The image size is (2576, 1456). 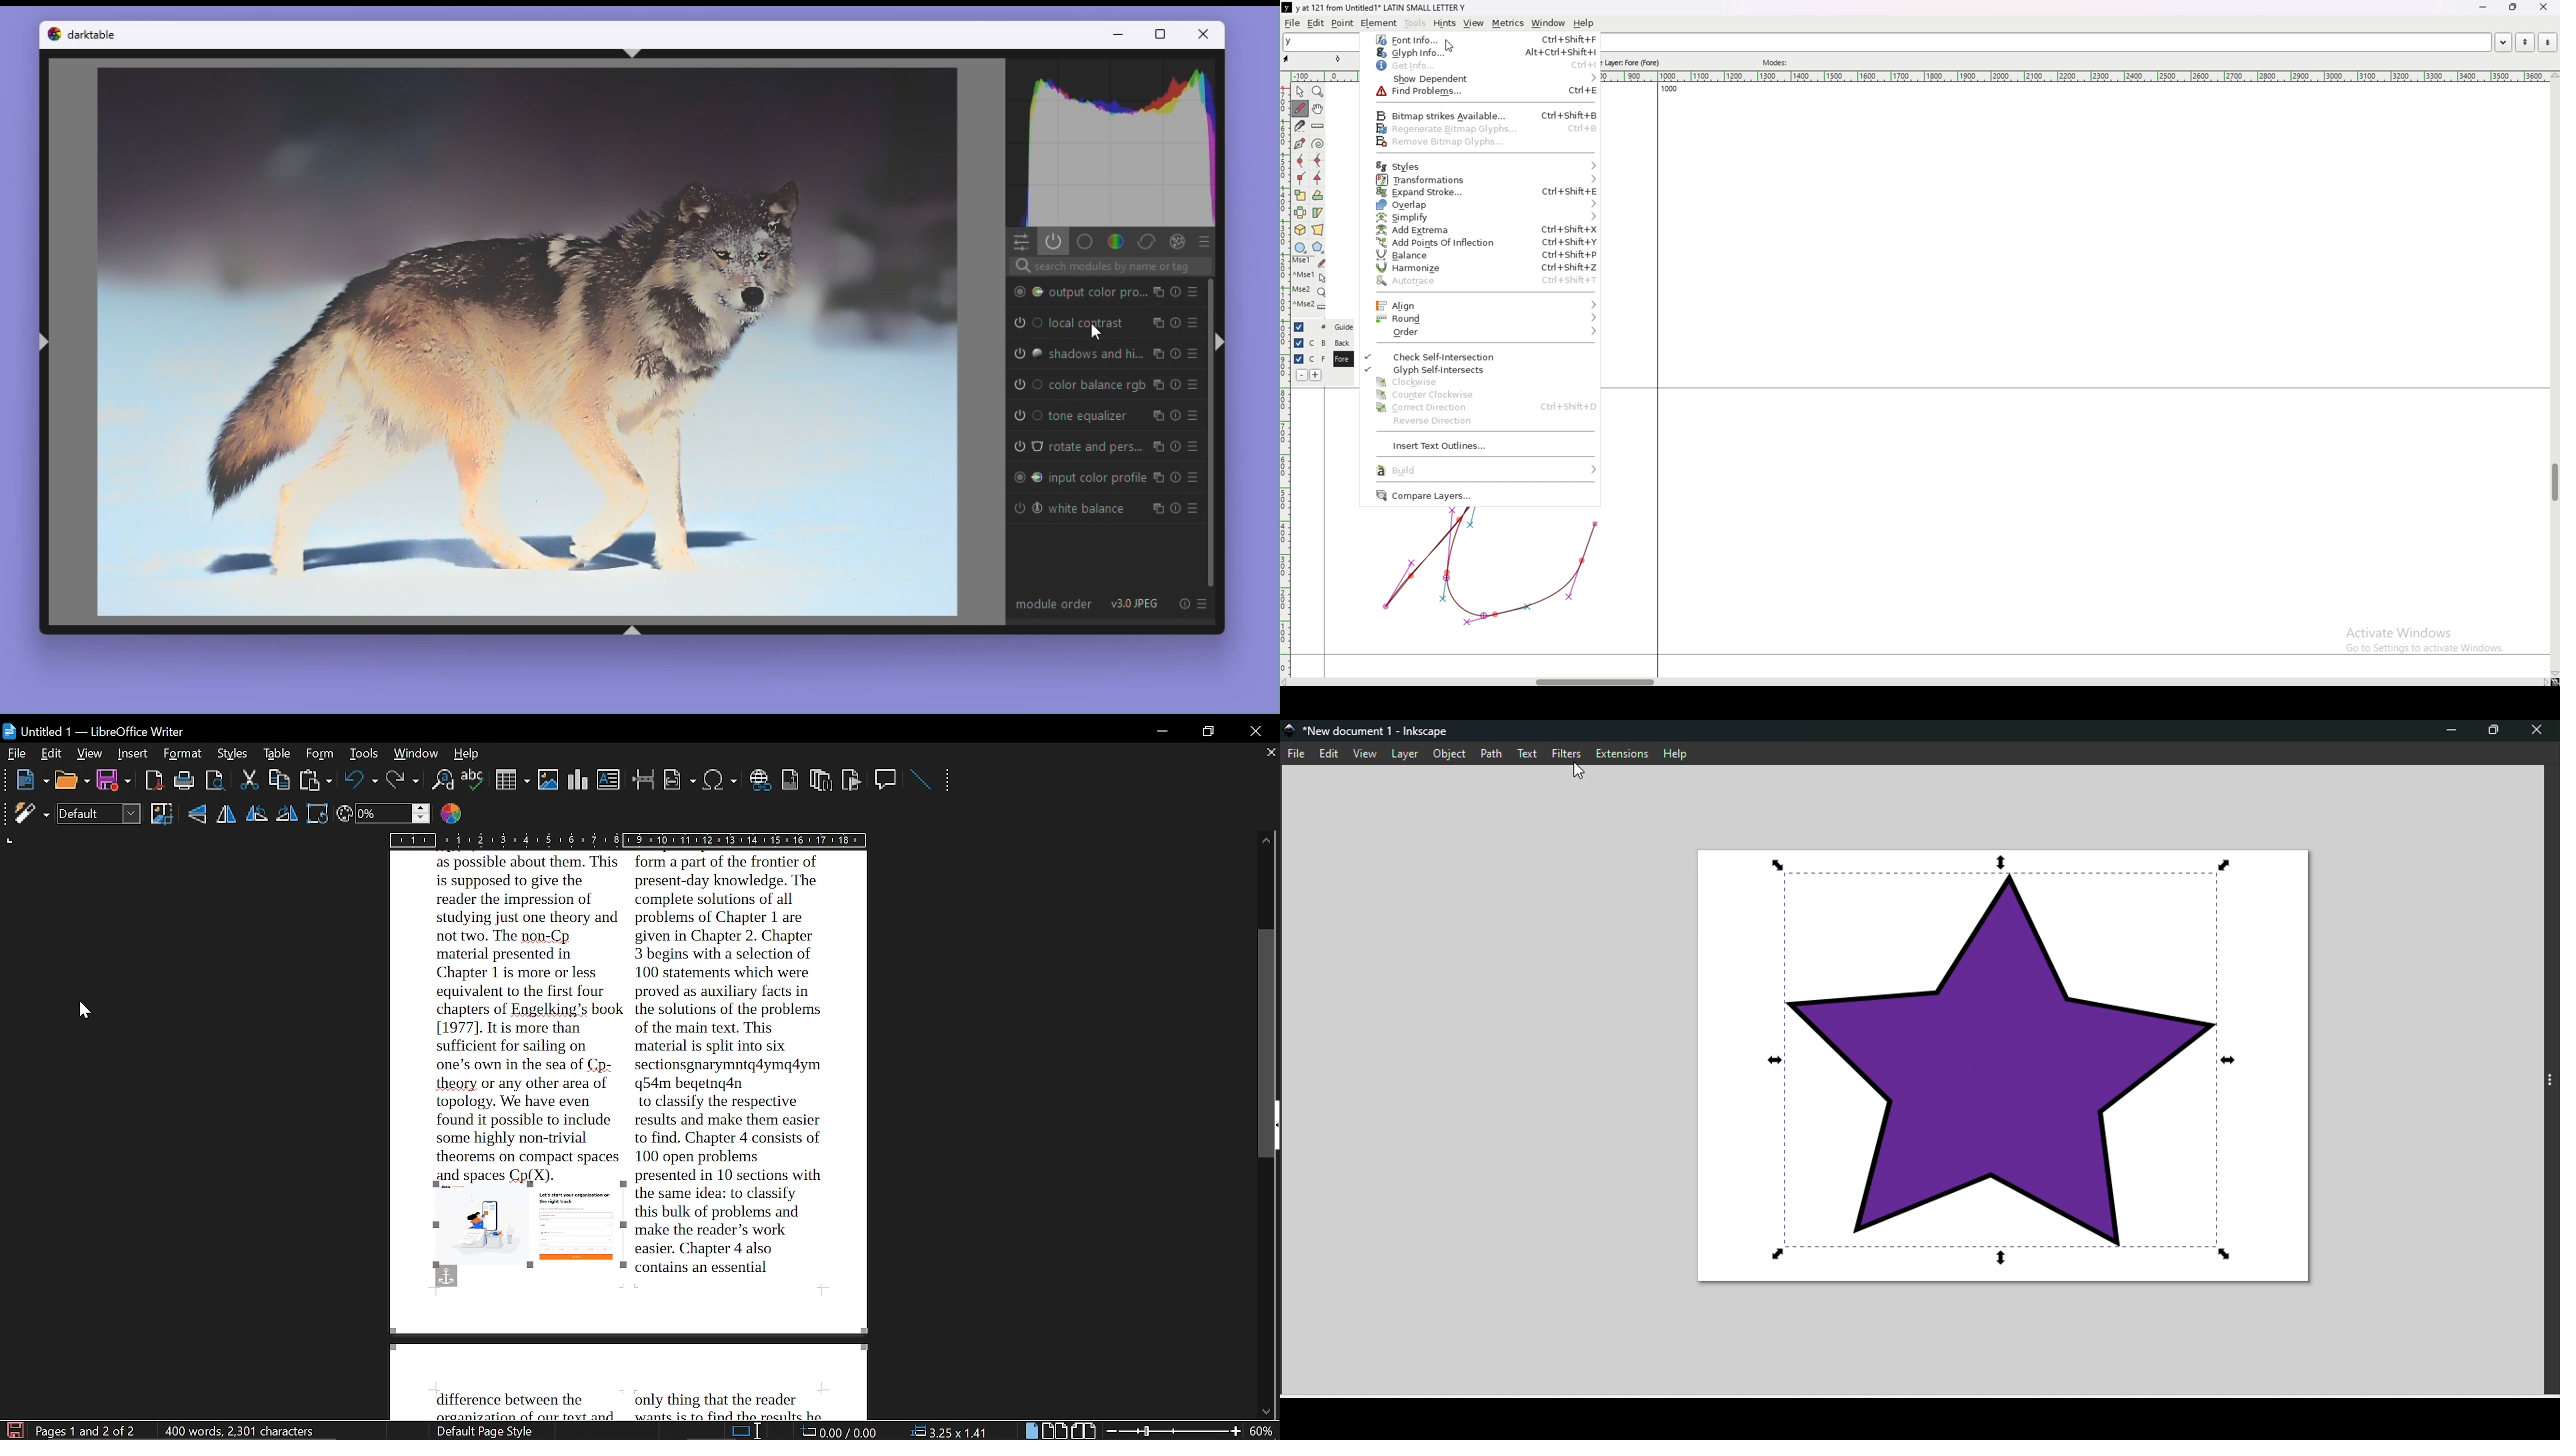 I want to click on Help, so click(x=1677, y=753).